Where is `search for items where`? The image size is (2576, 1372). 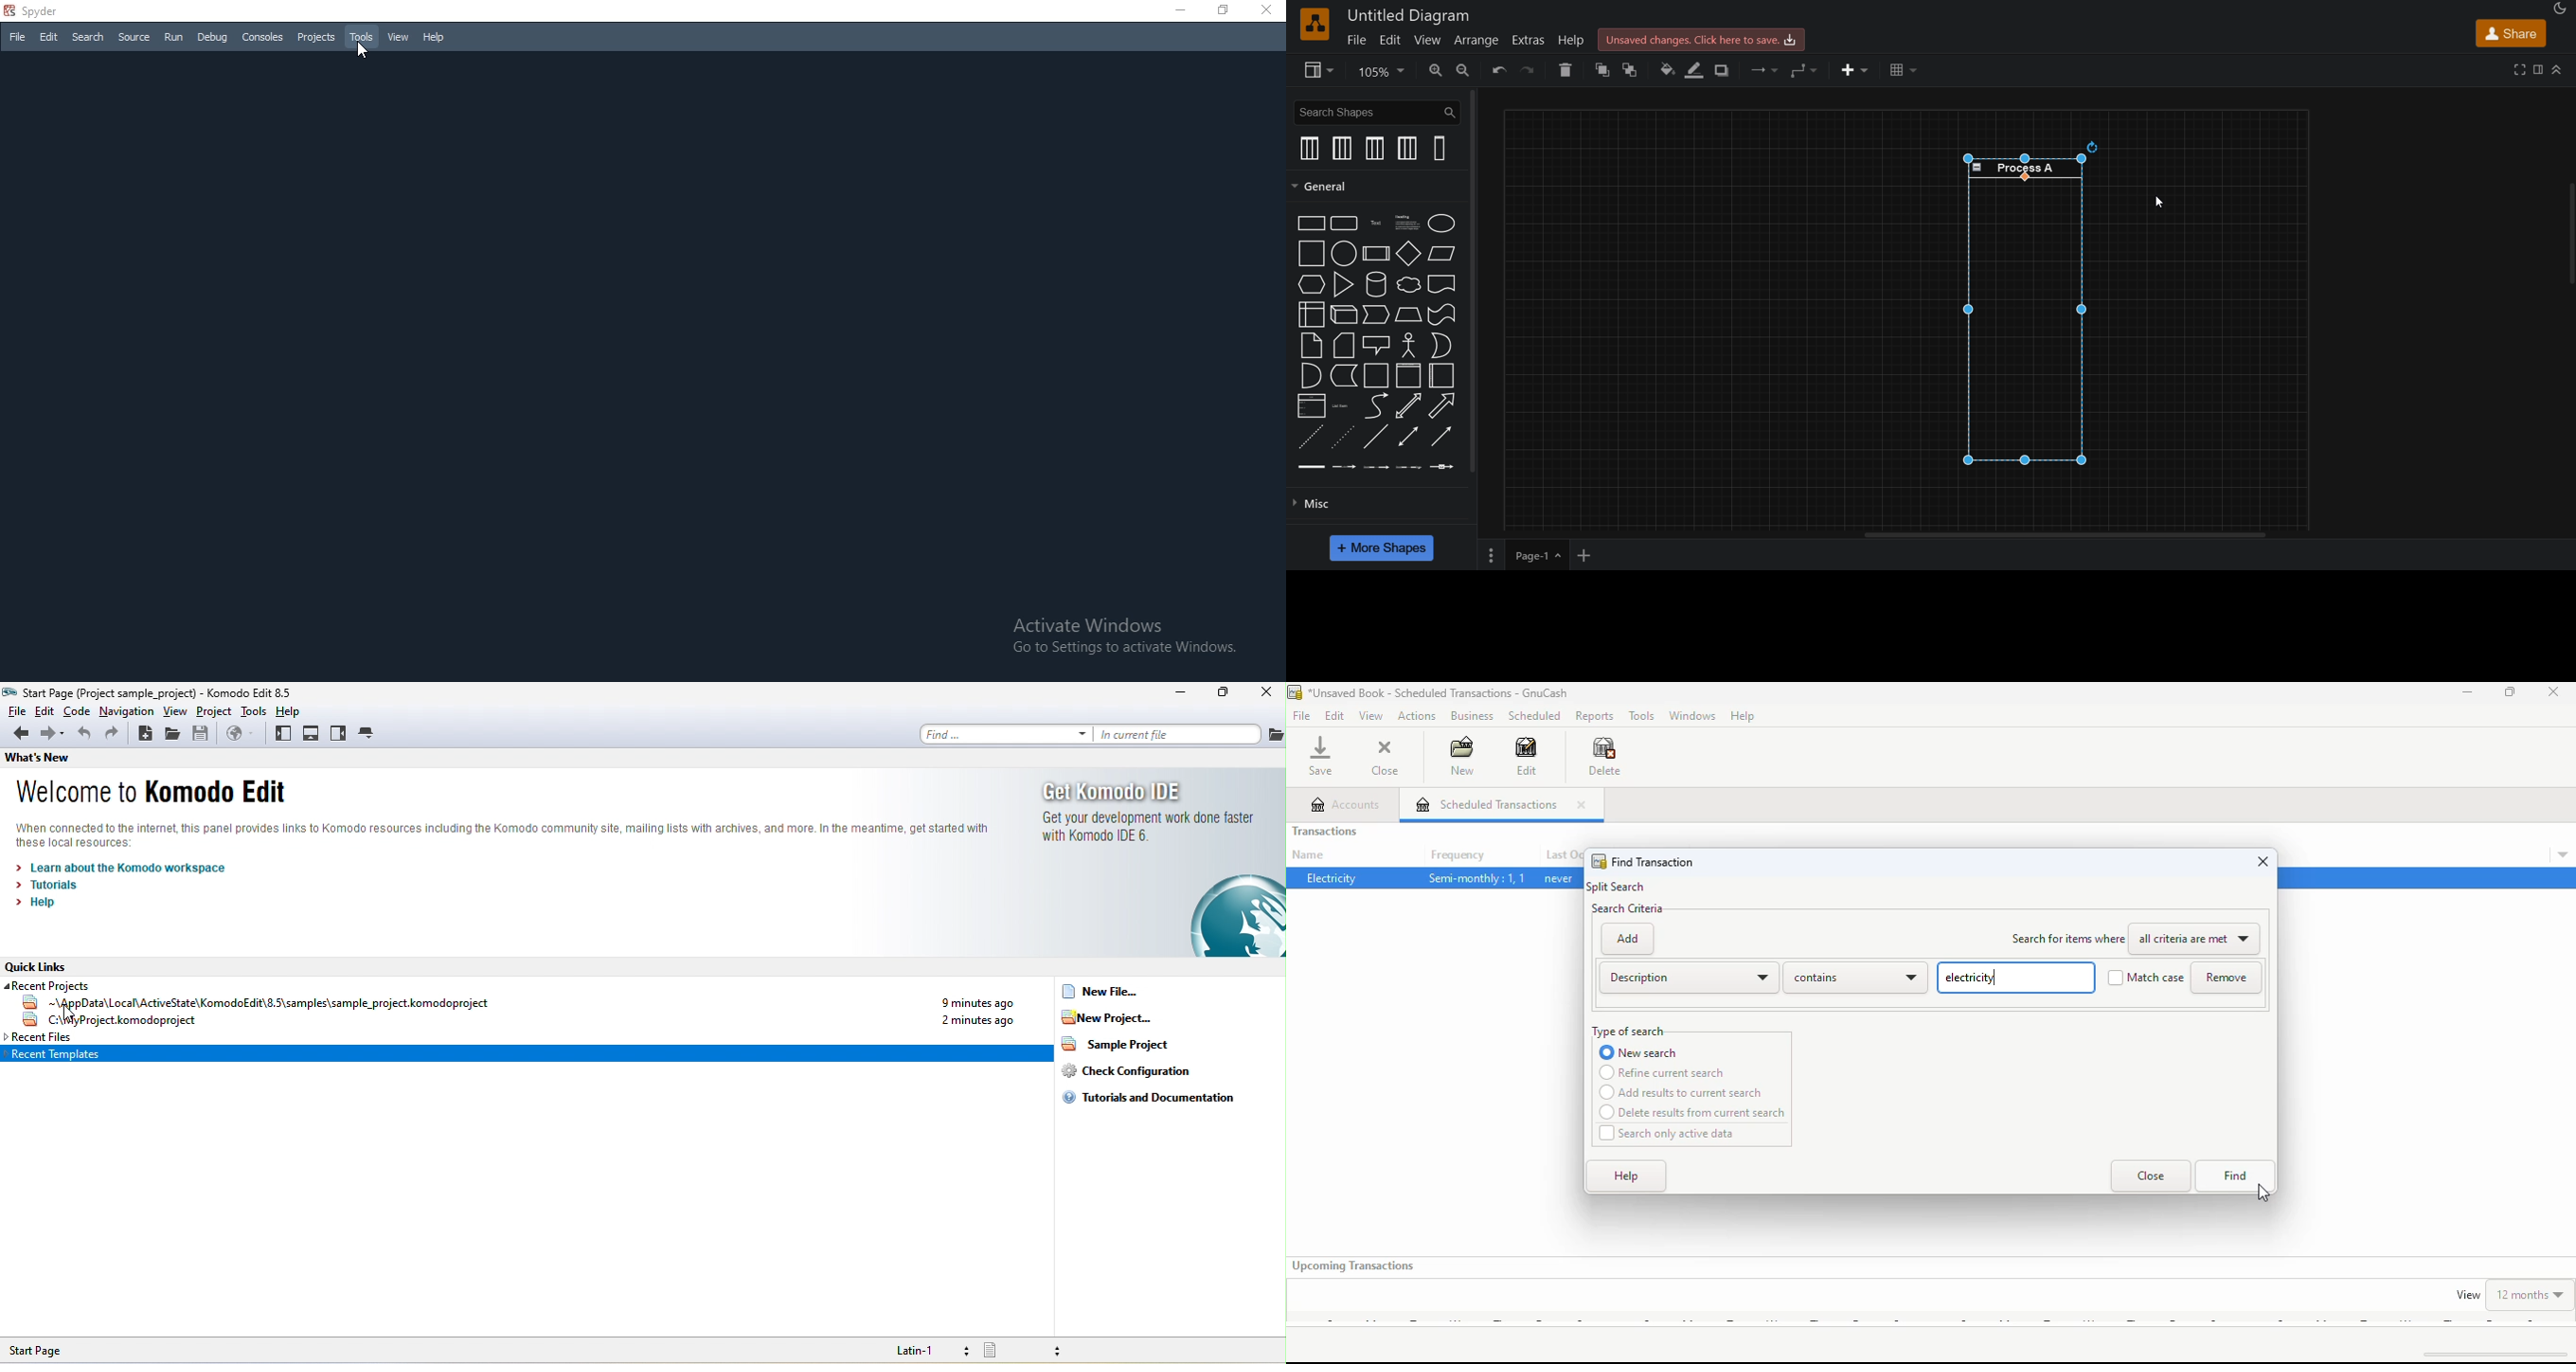 search for items where is located at coordinates (2068, 939).